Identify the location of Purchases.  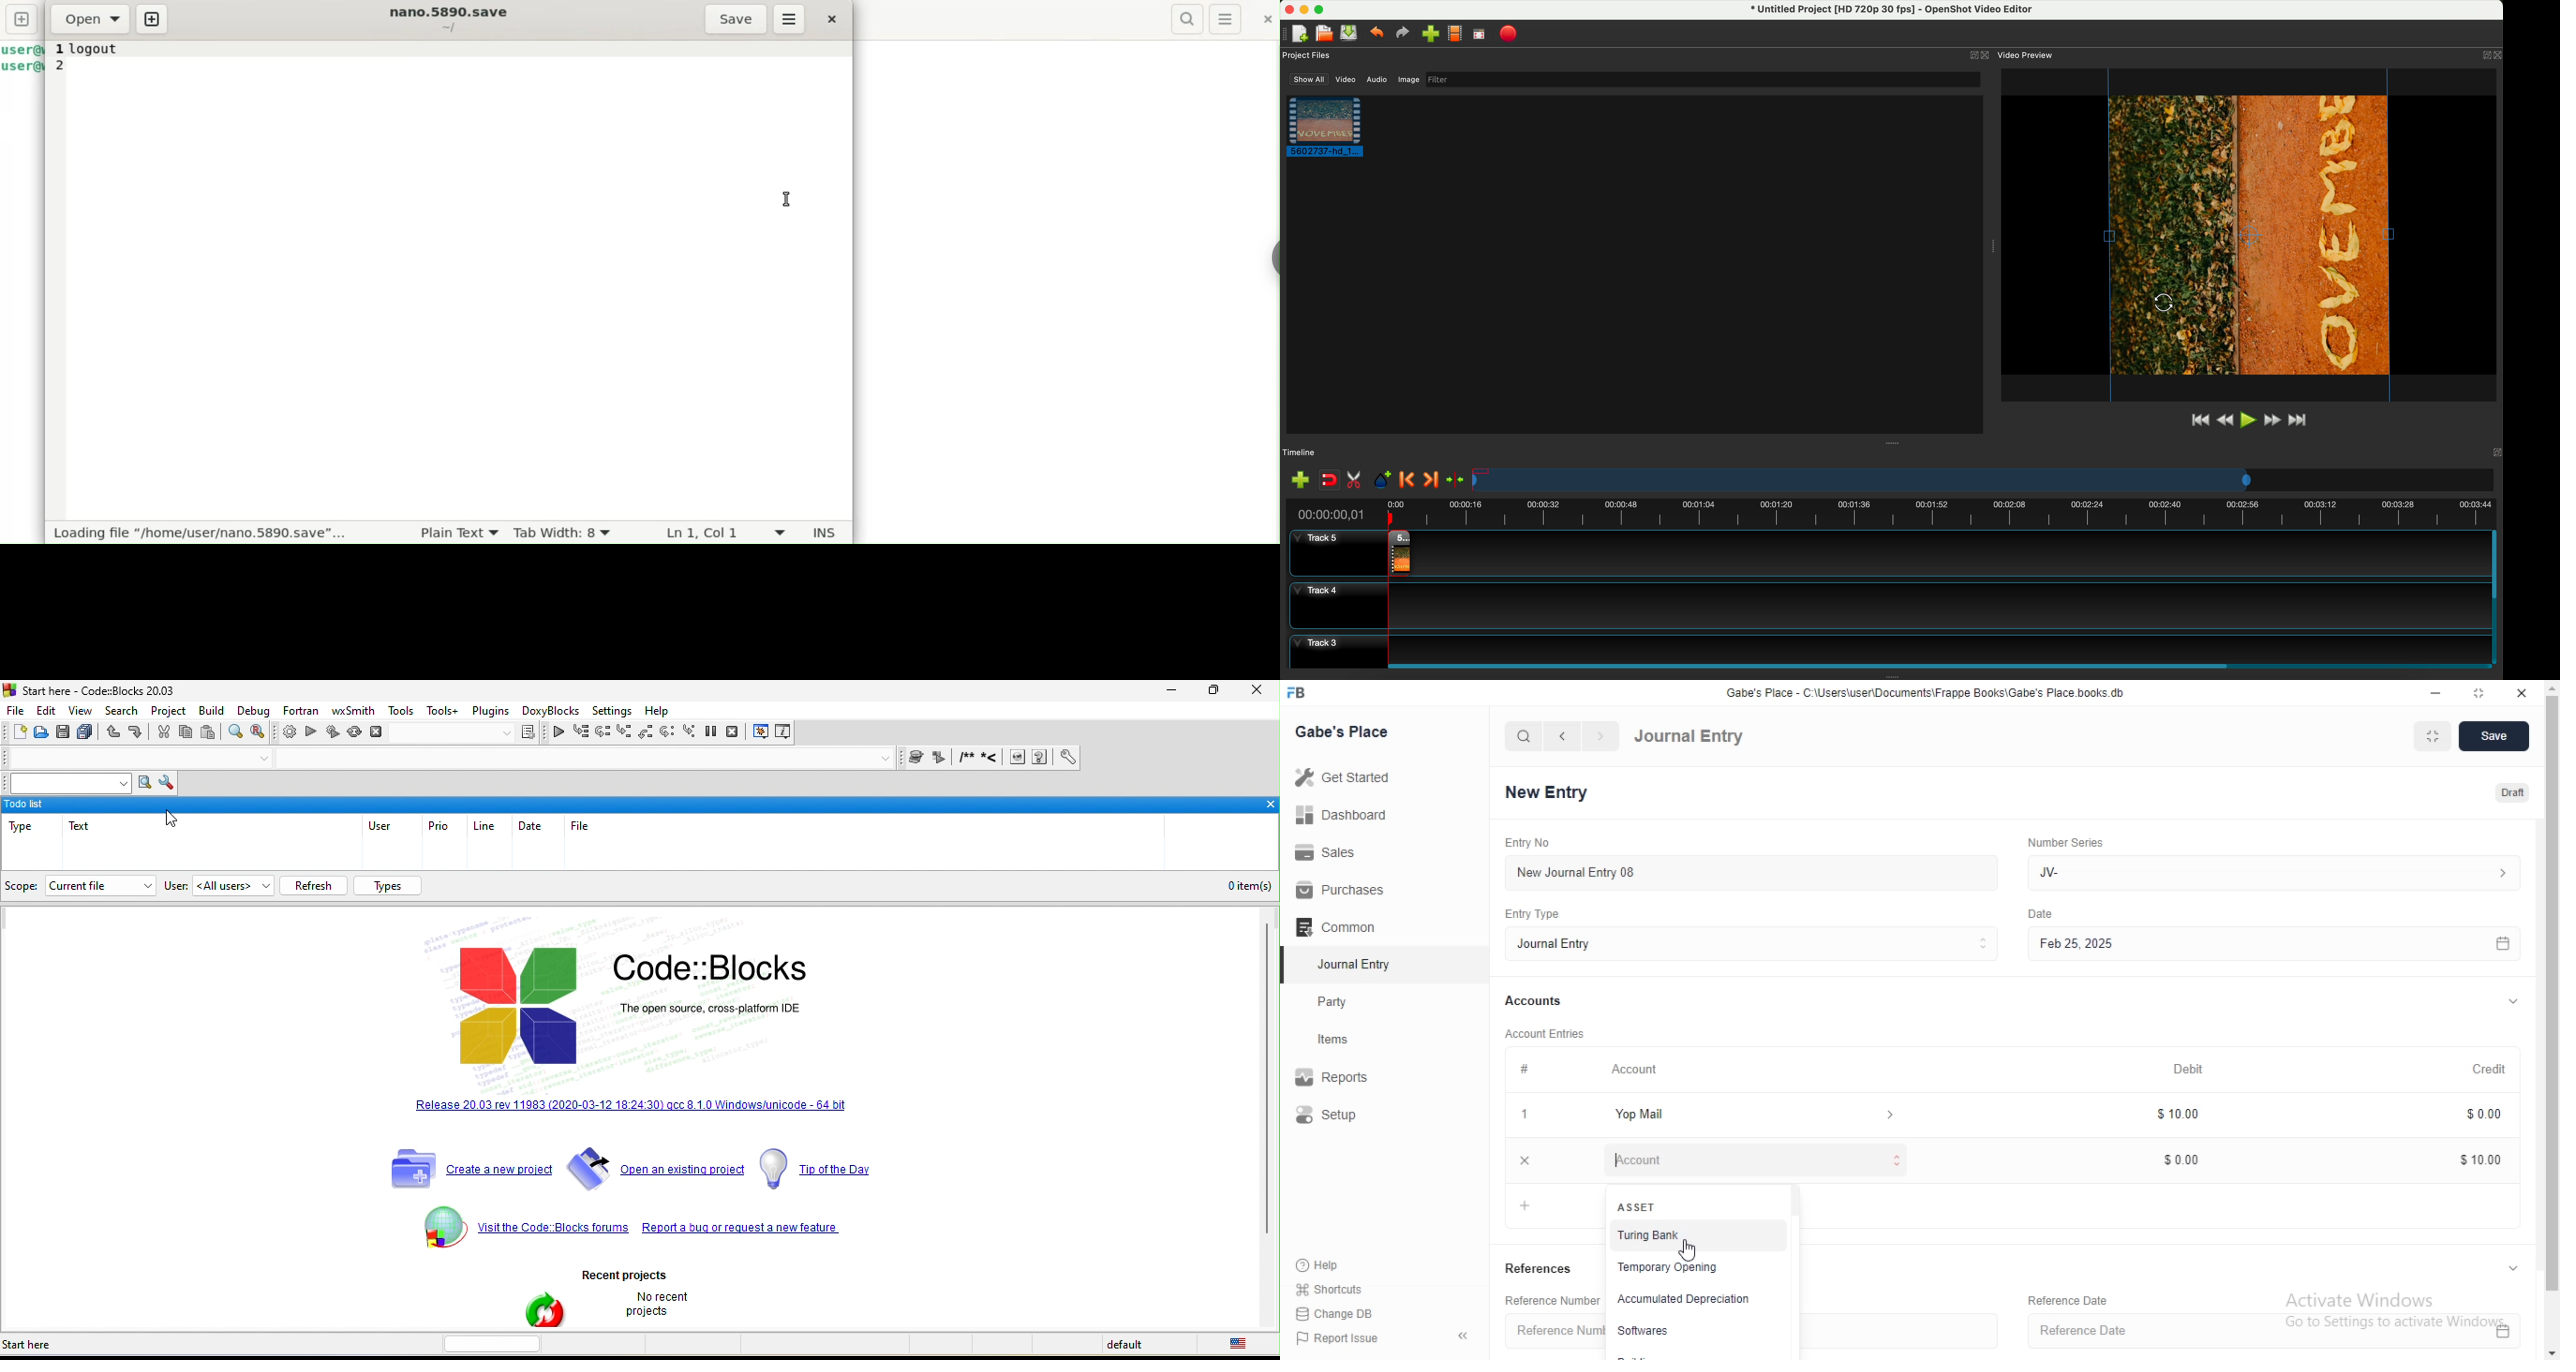
(1338, 890).